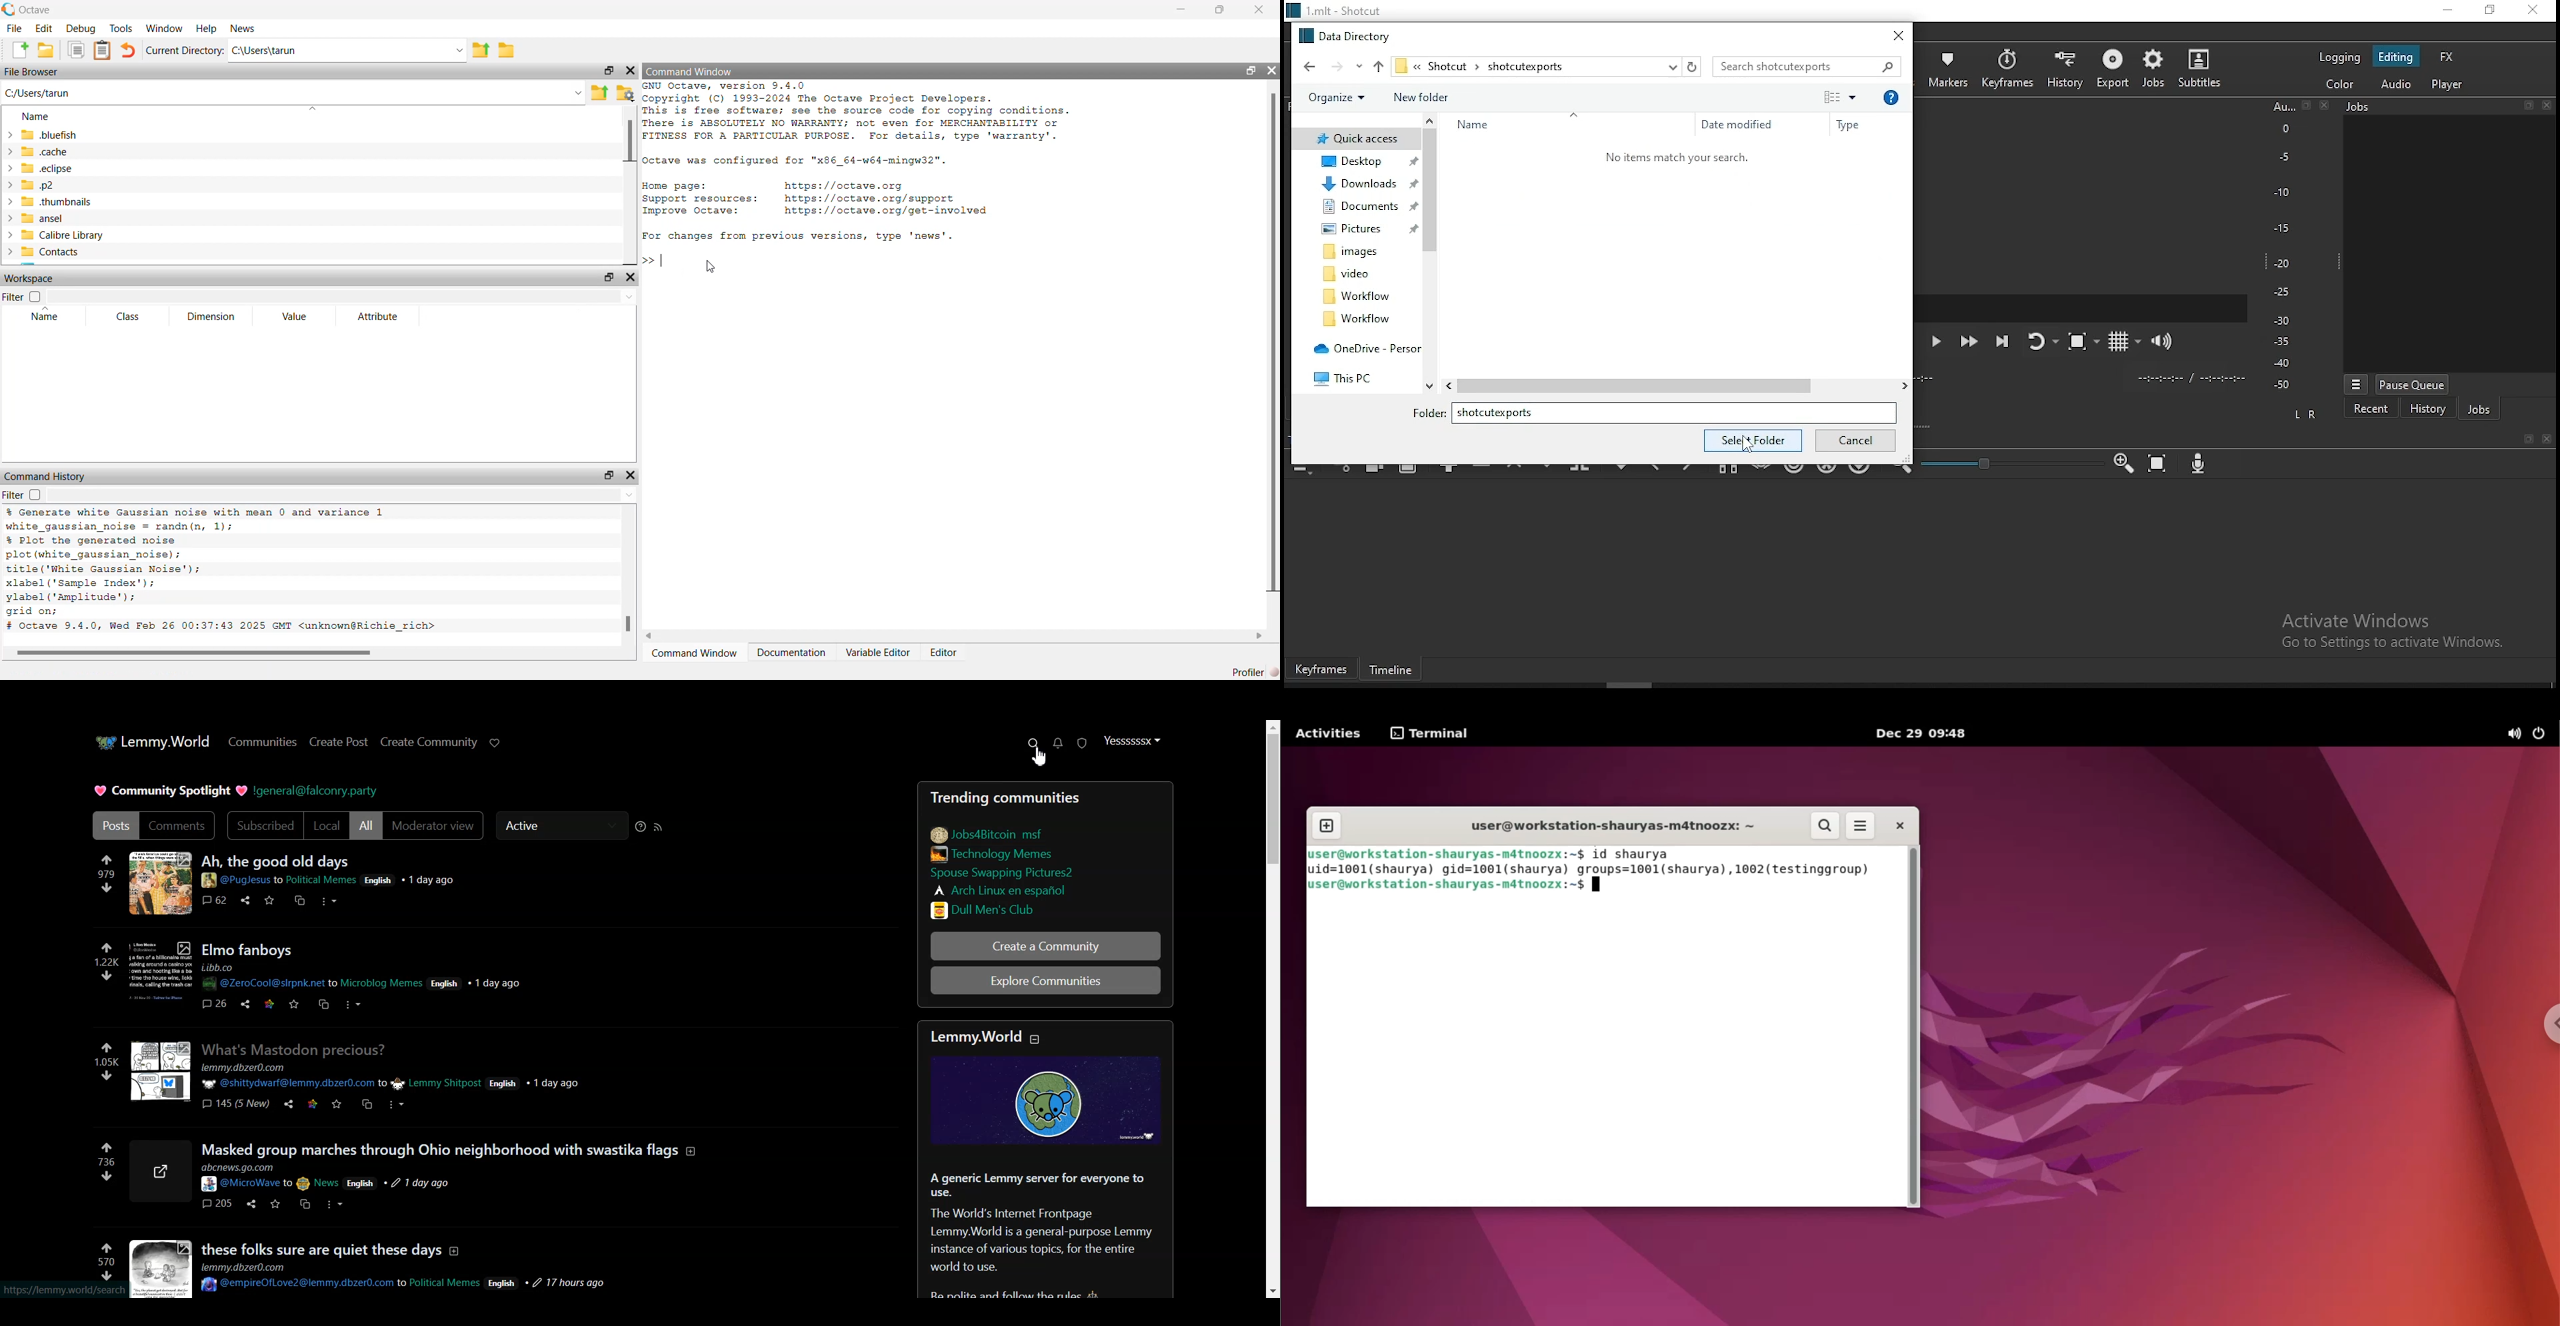  Describe the element at coordinates (2165, 338) in the screenshot. I see `show volume control` at that location.